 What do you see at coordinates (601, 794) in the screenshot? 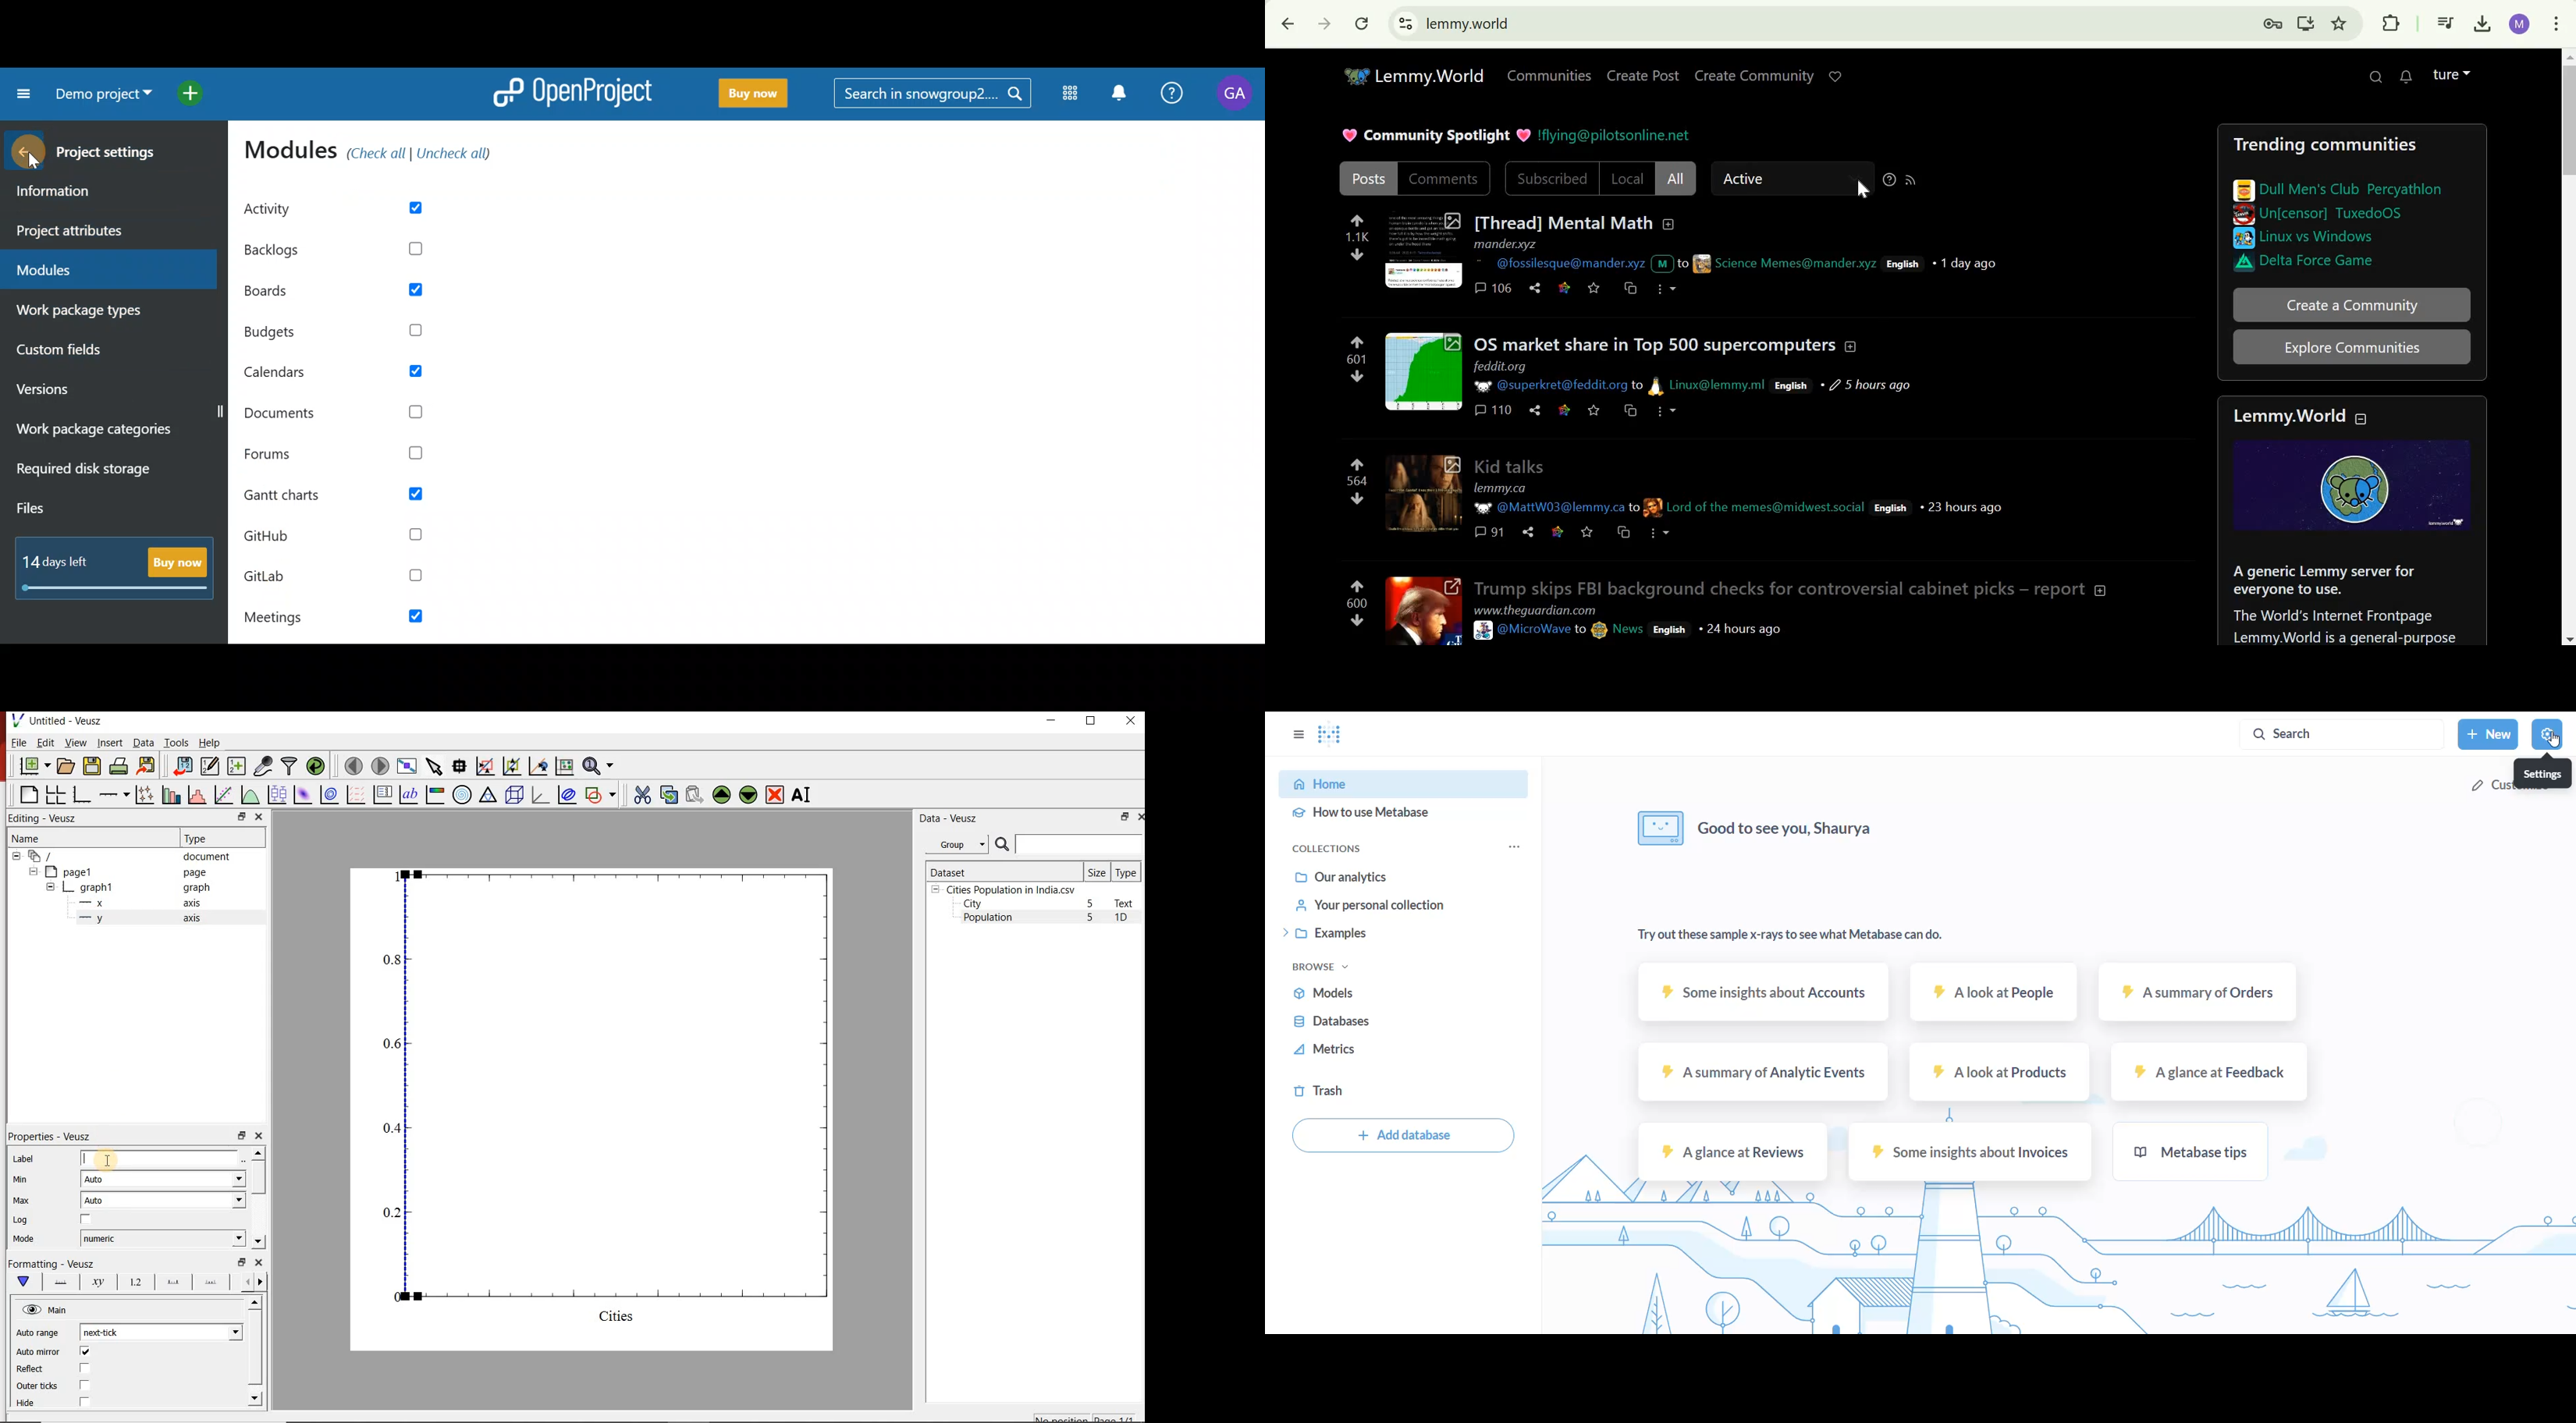
I see `add a shape to the plot` at bounding box center [601, 794].